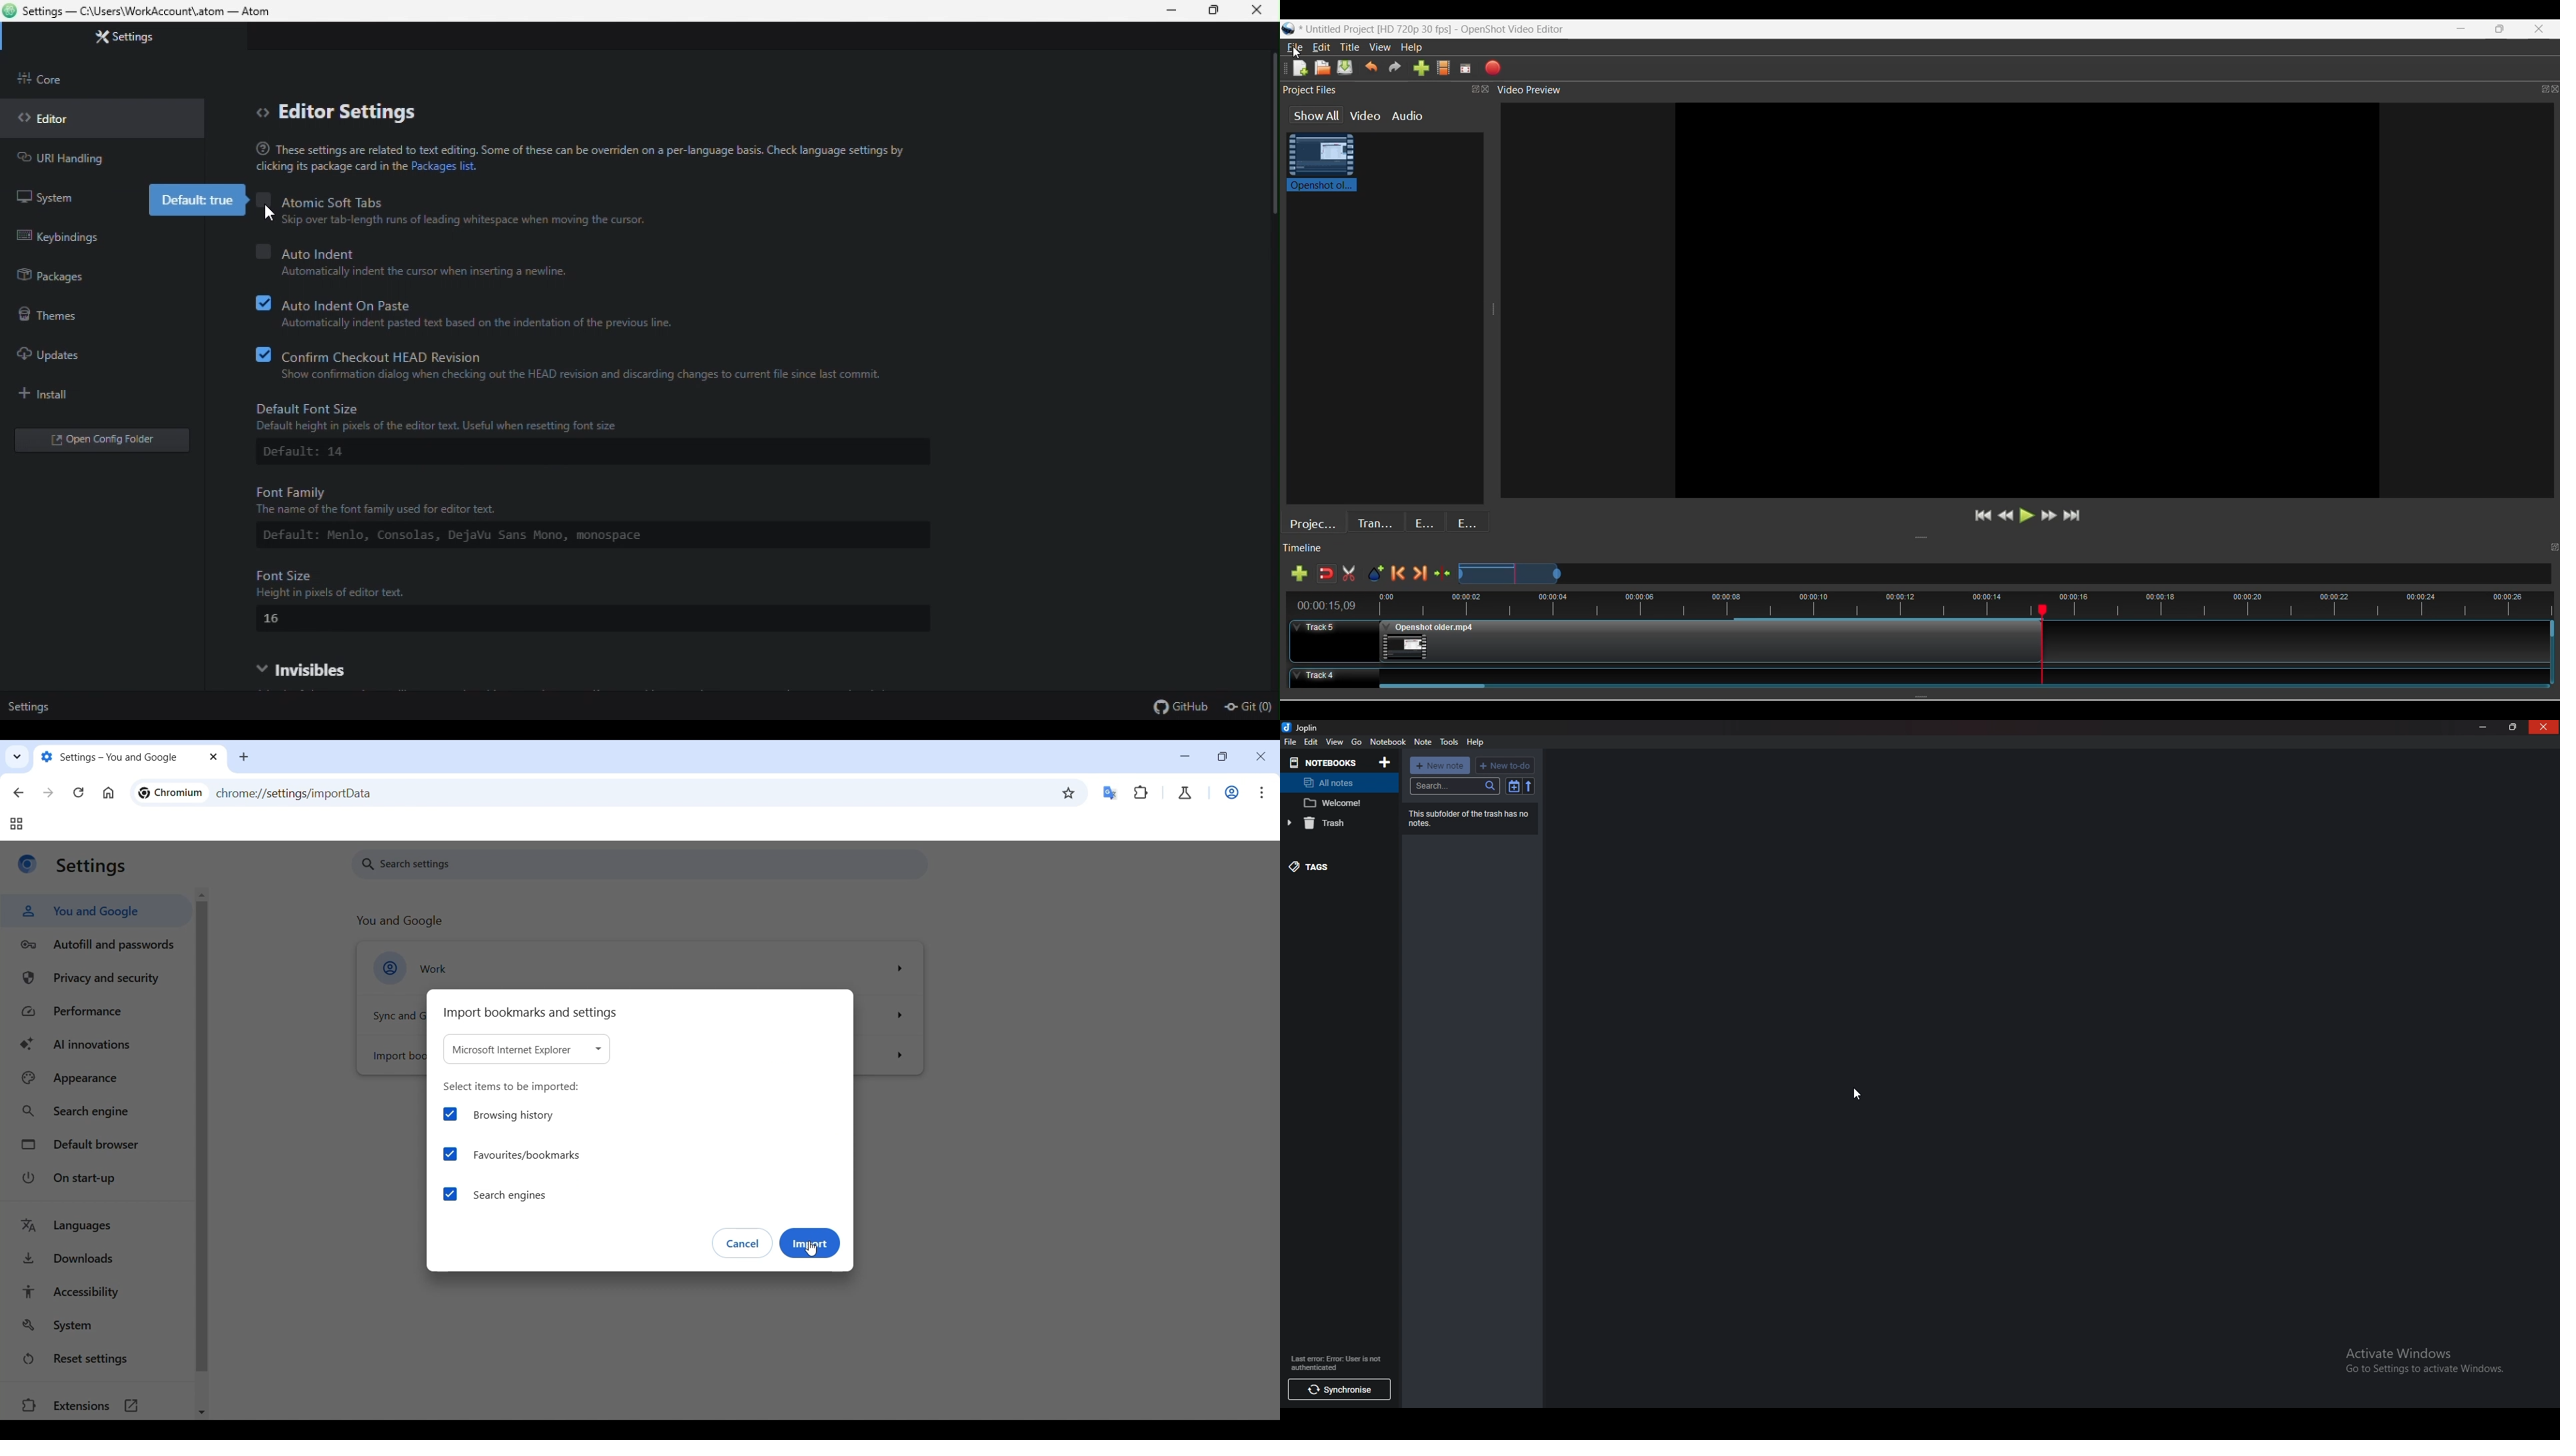  Describe the element at coordinates (1467, 817) in the screenshot. I see `Info` at that location.